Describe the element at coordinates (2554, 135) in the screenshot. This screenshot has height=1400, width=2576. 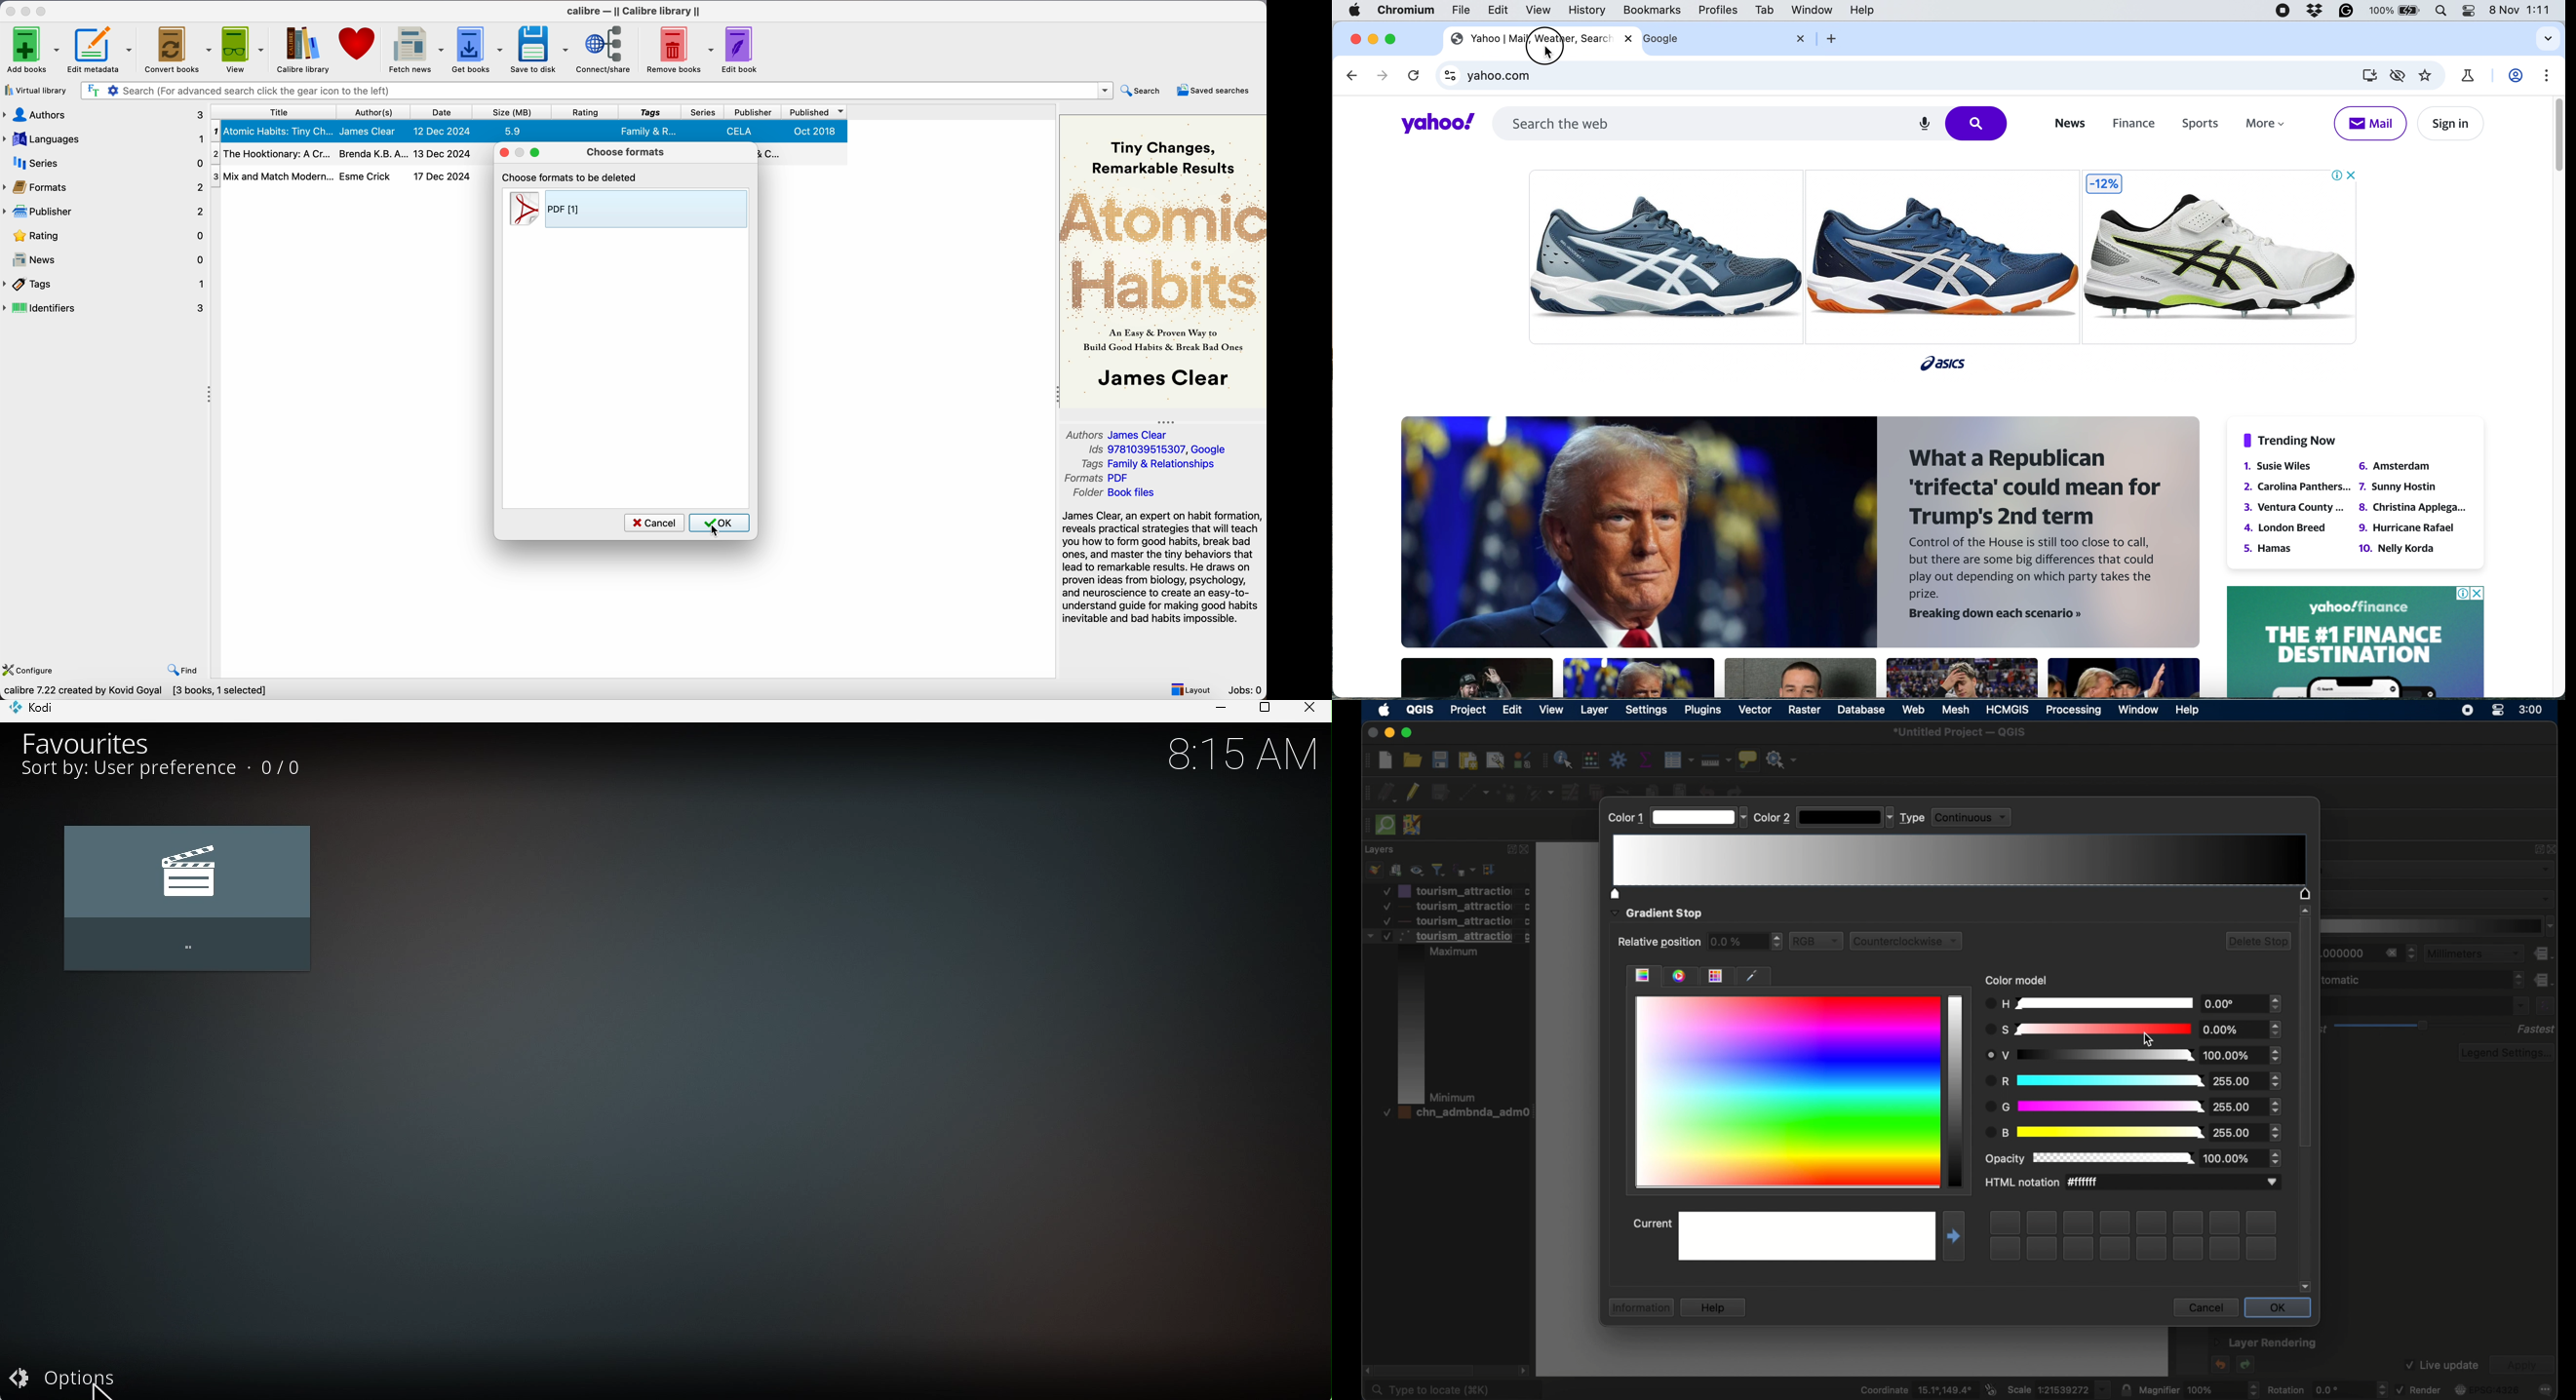
I see `vertical scroll bar` at that location.